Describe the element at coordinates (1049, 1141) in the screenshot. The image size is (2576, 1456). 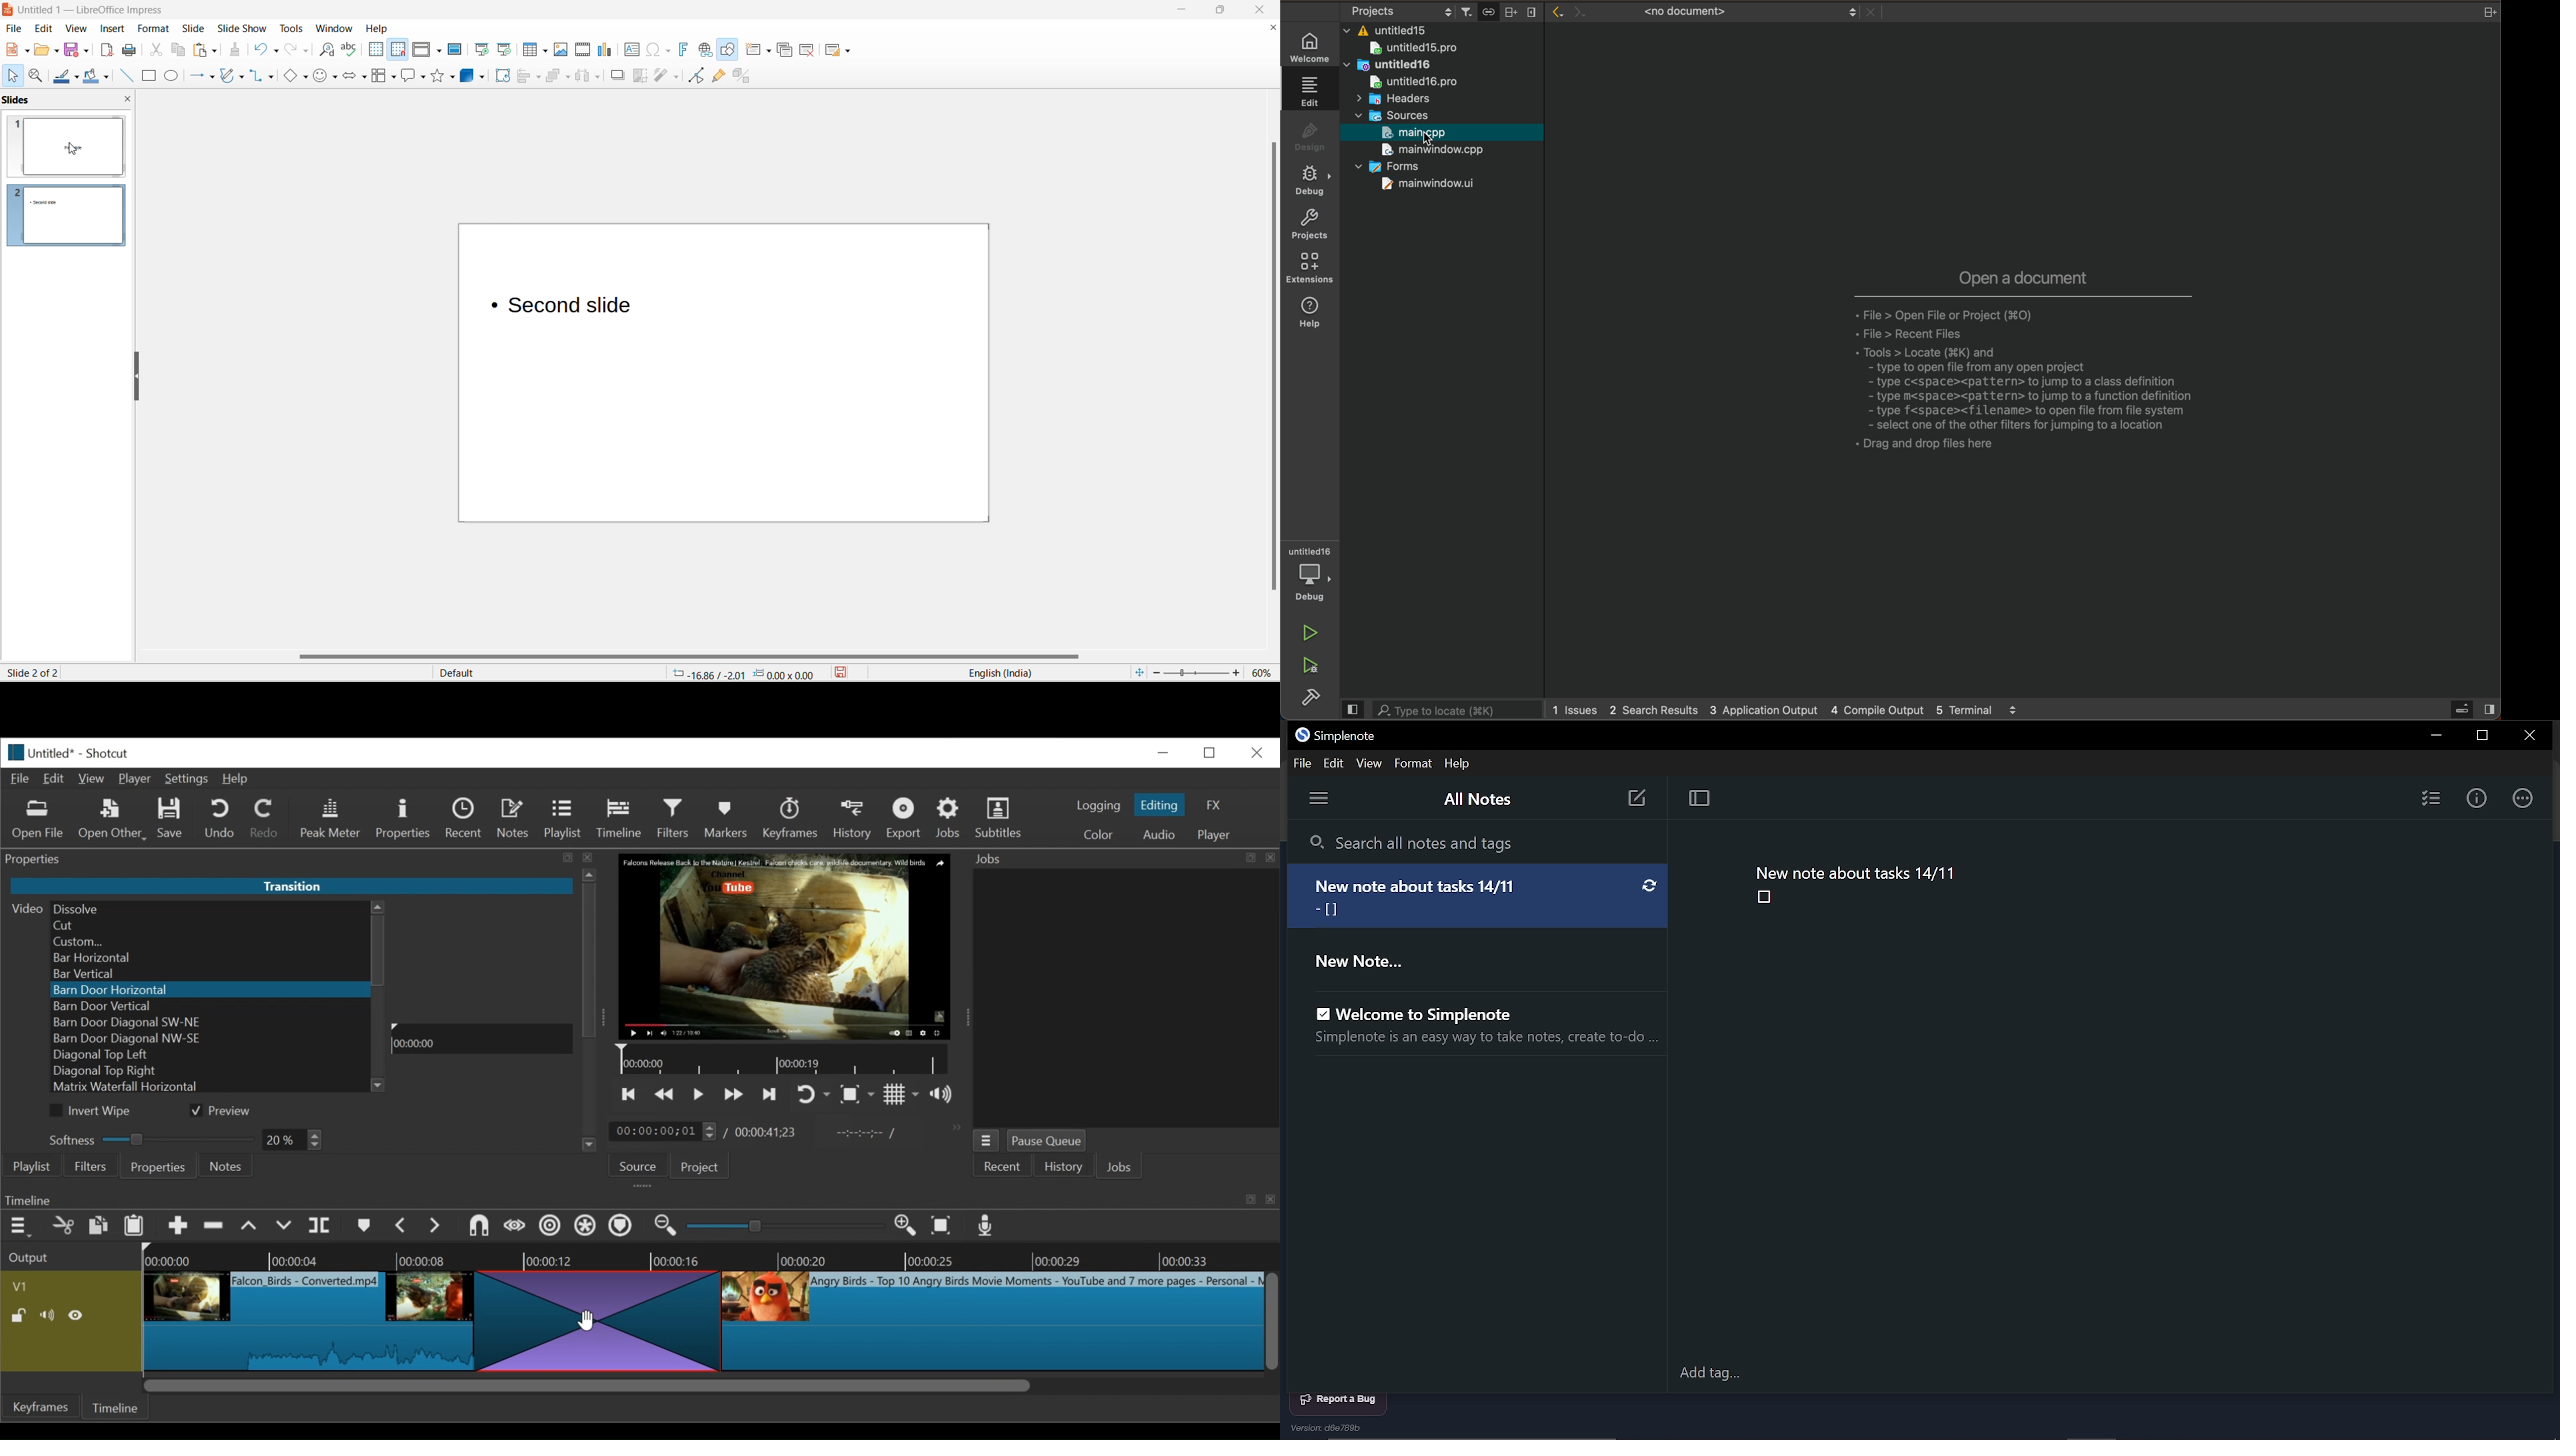
I see `Pause Queue` at that location.